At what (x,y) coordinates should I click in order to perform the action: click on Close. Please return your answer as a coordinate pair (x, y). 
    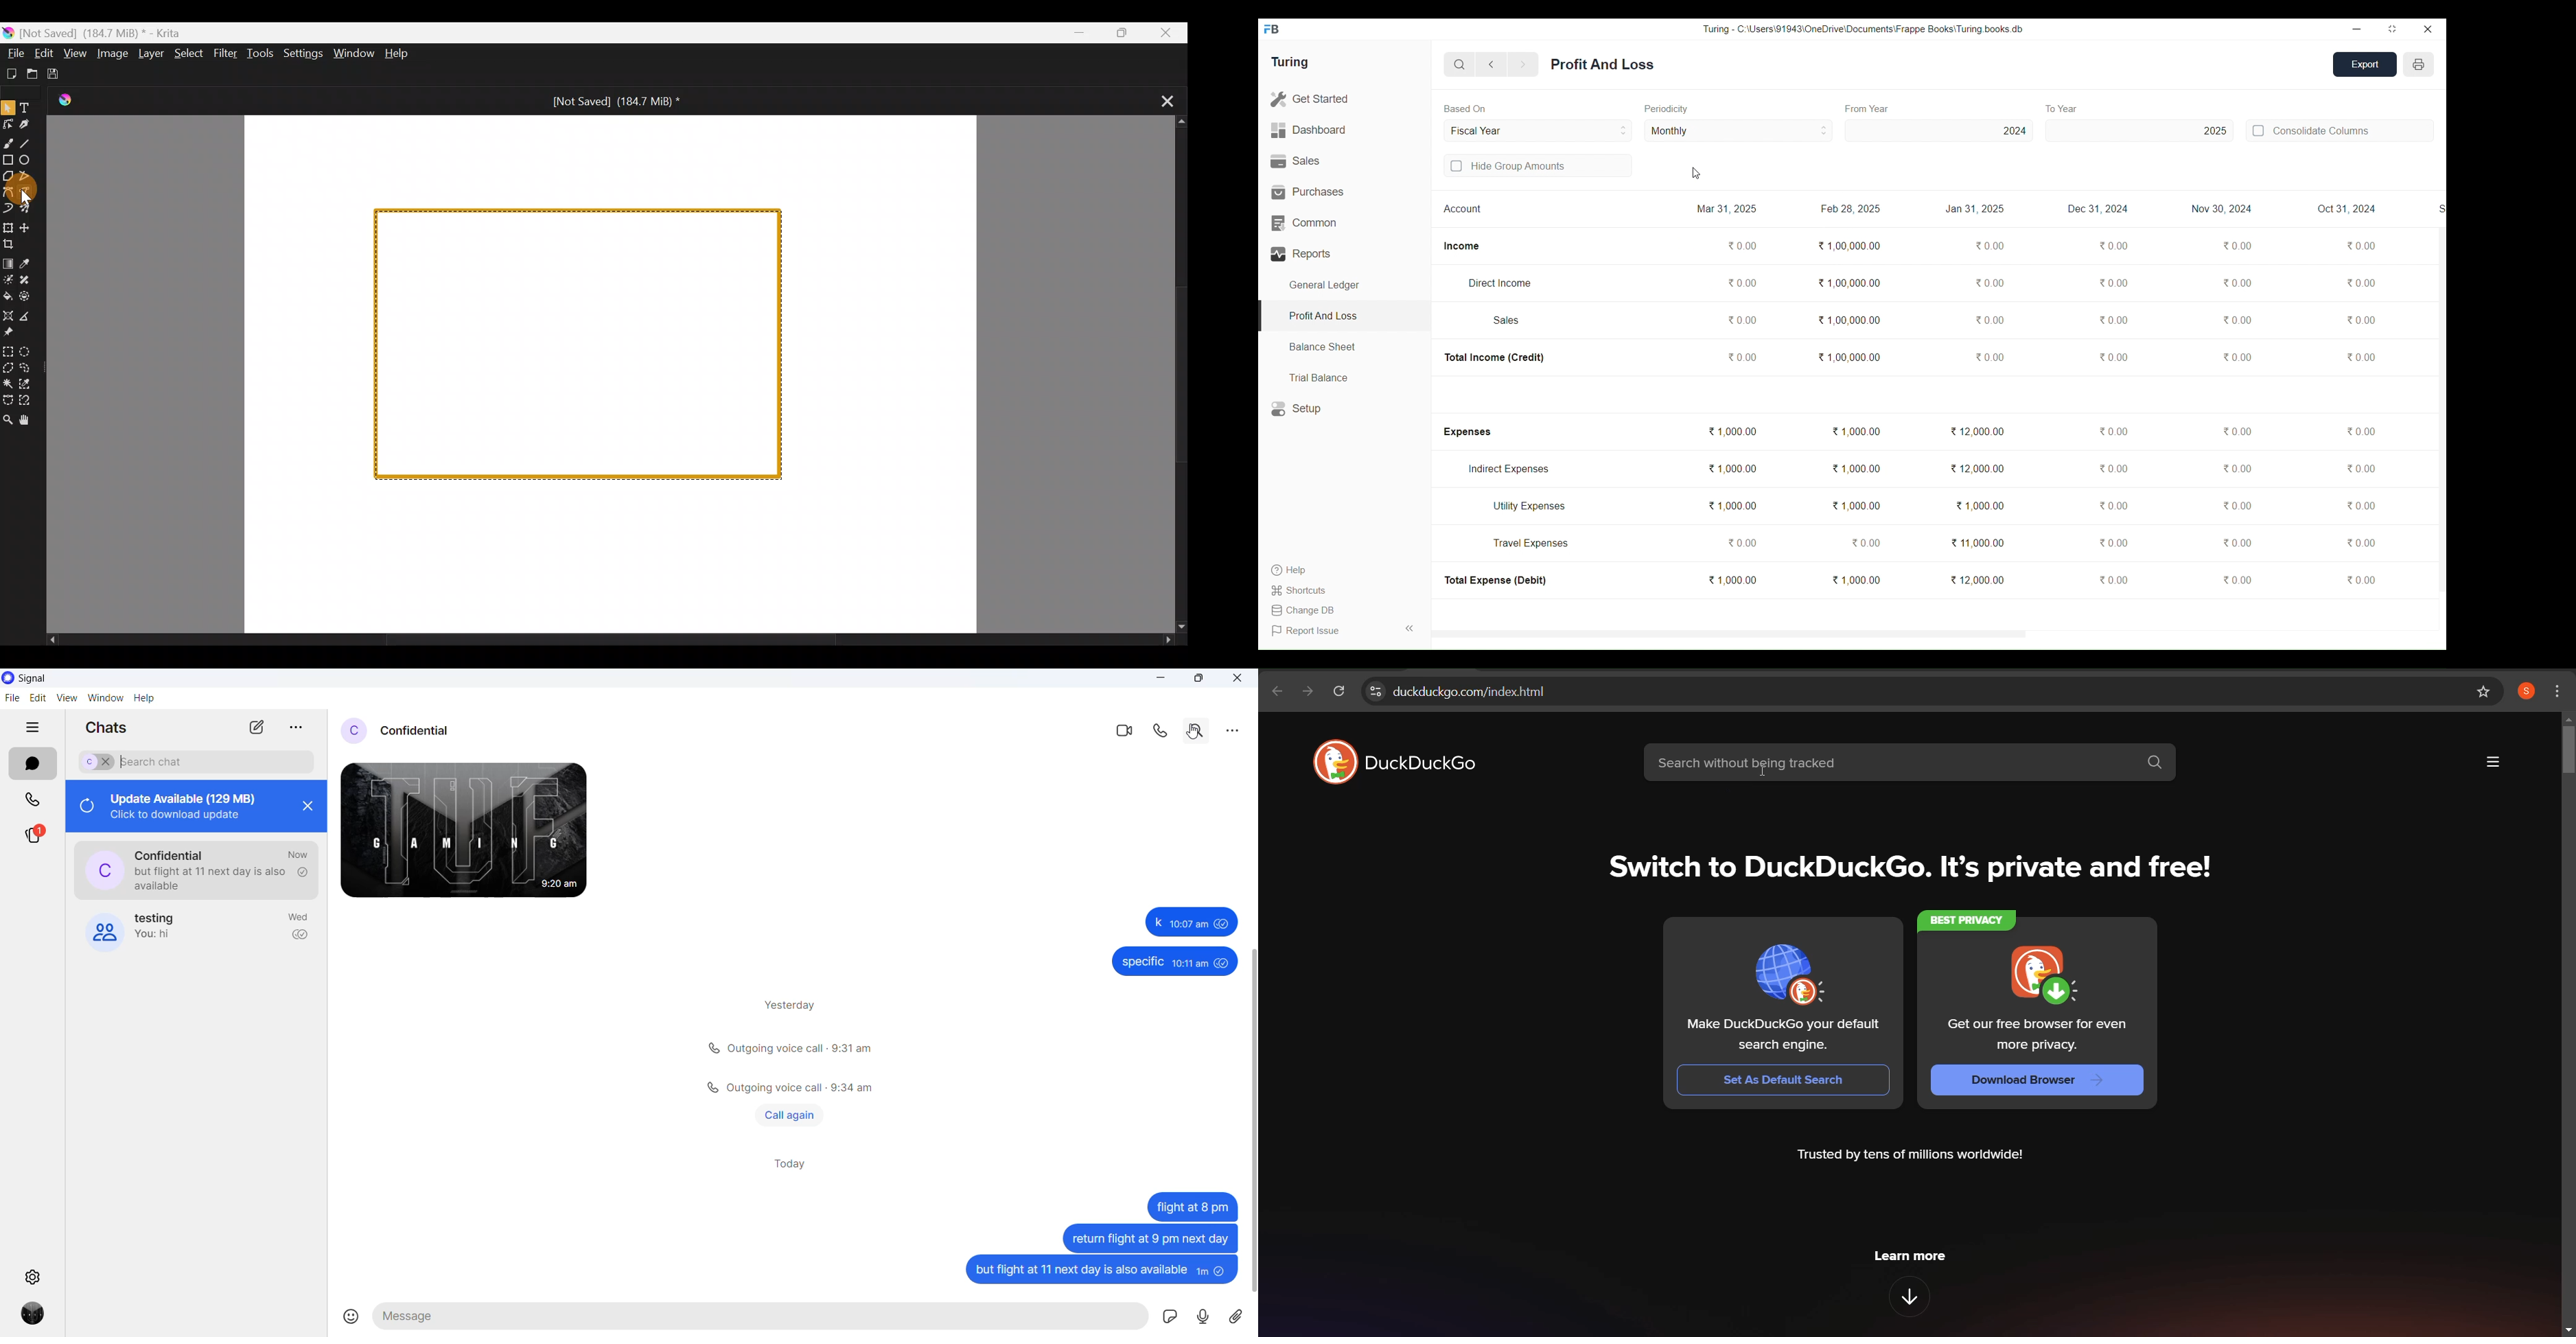
    Looking at the image, I should click on (2427, 29).